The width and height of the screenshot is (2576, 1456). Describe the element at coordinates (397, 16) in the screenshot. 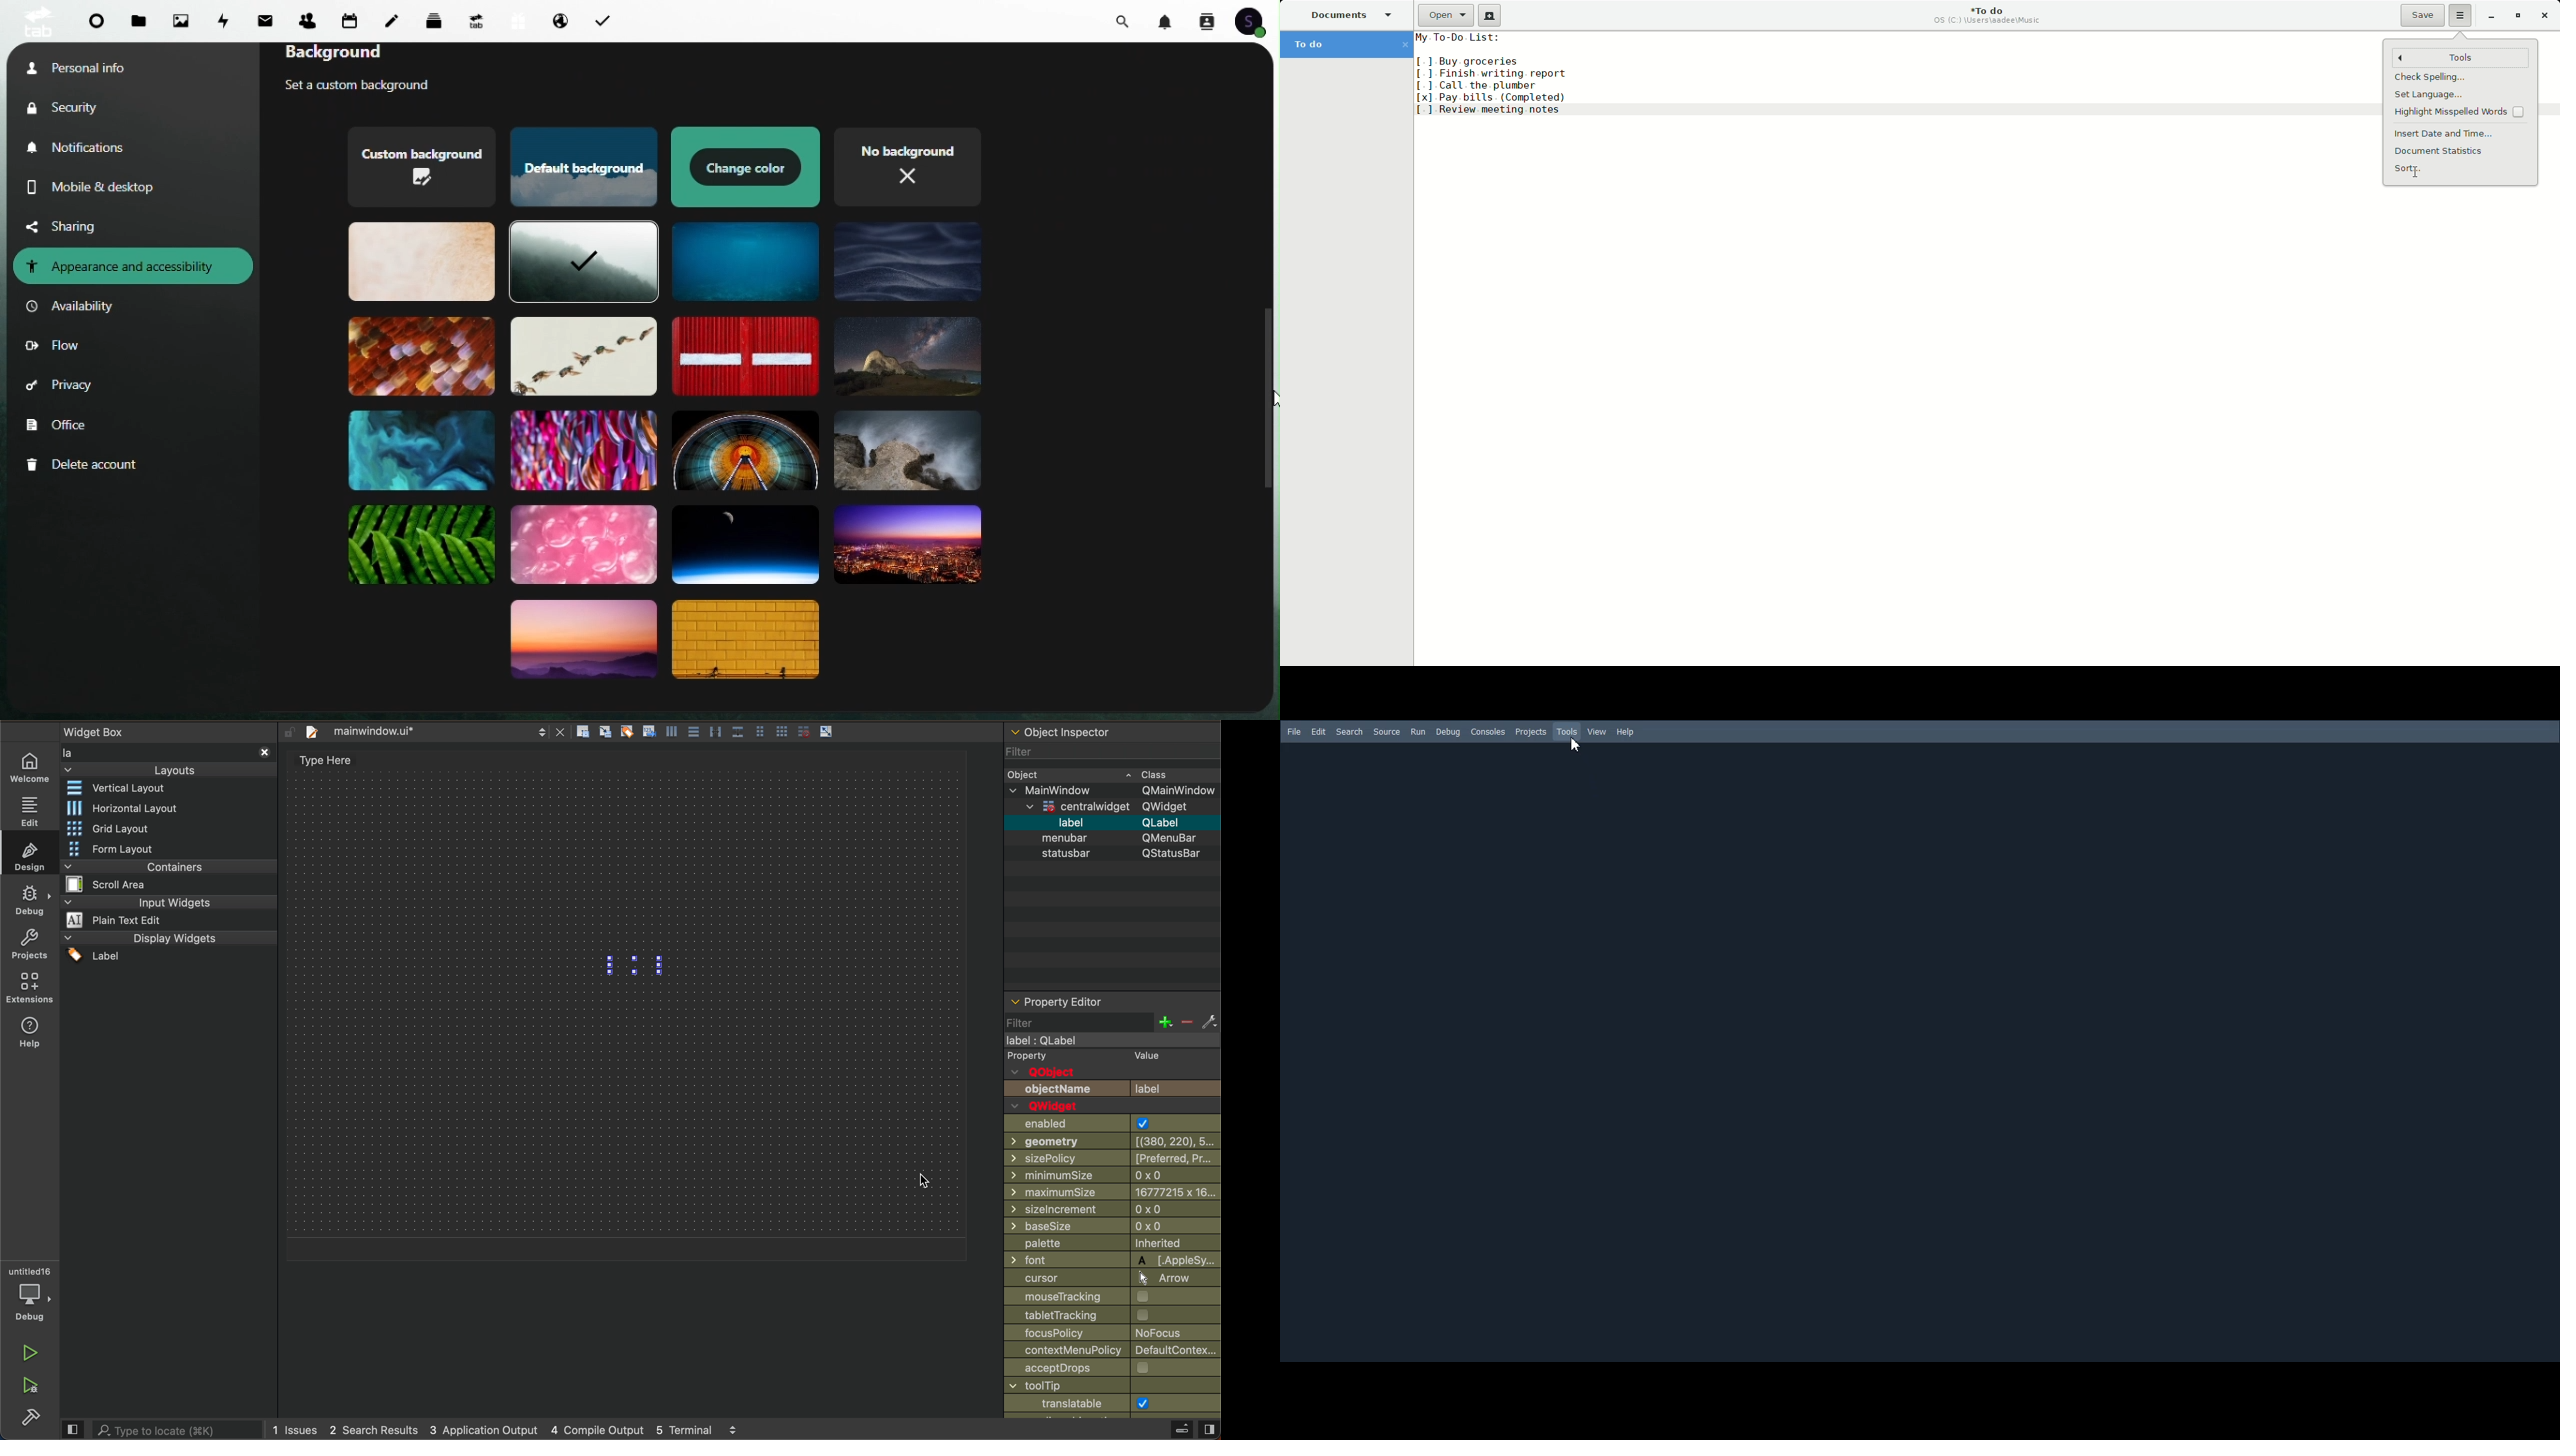

I see `Notes` at that location.